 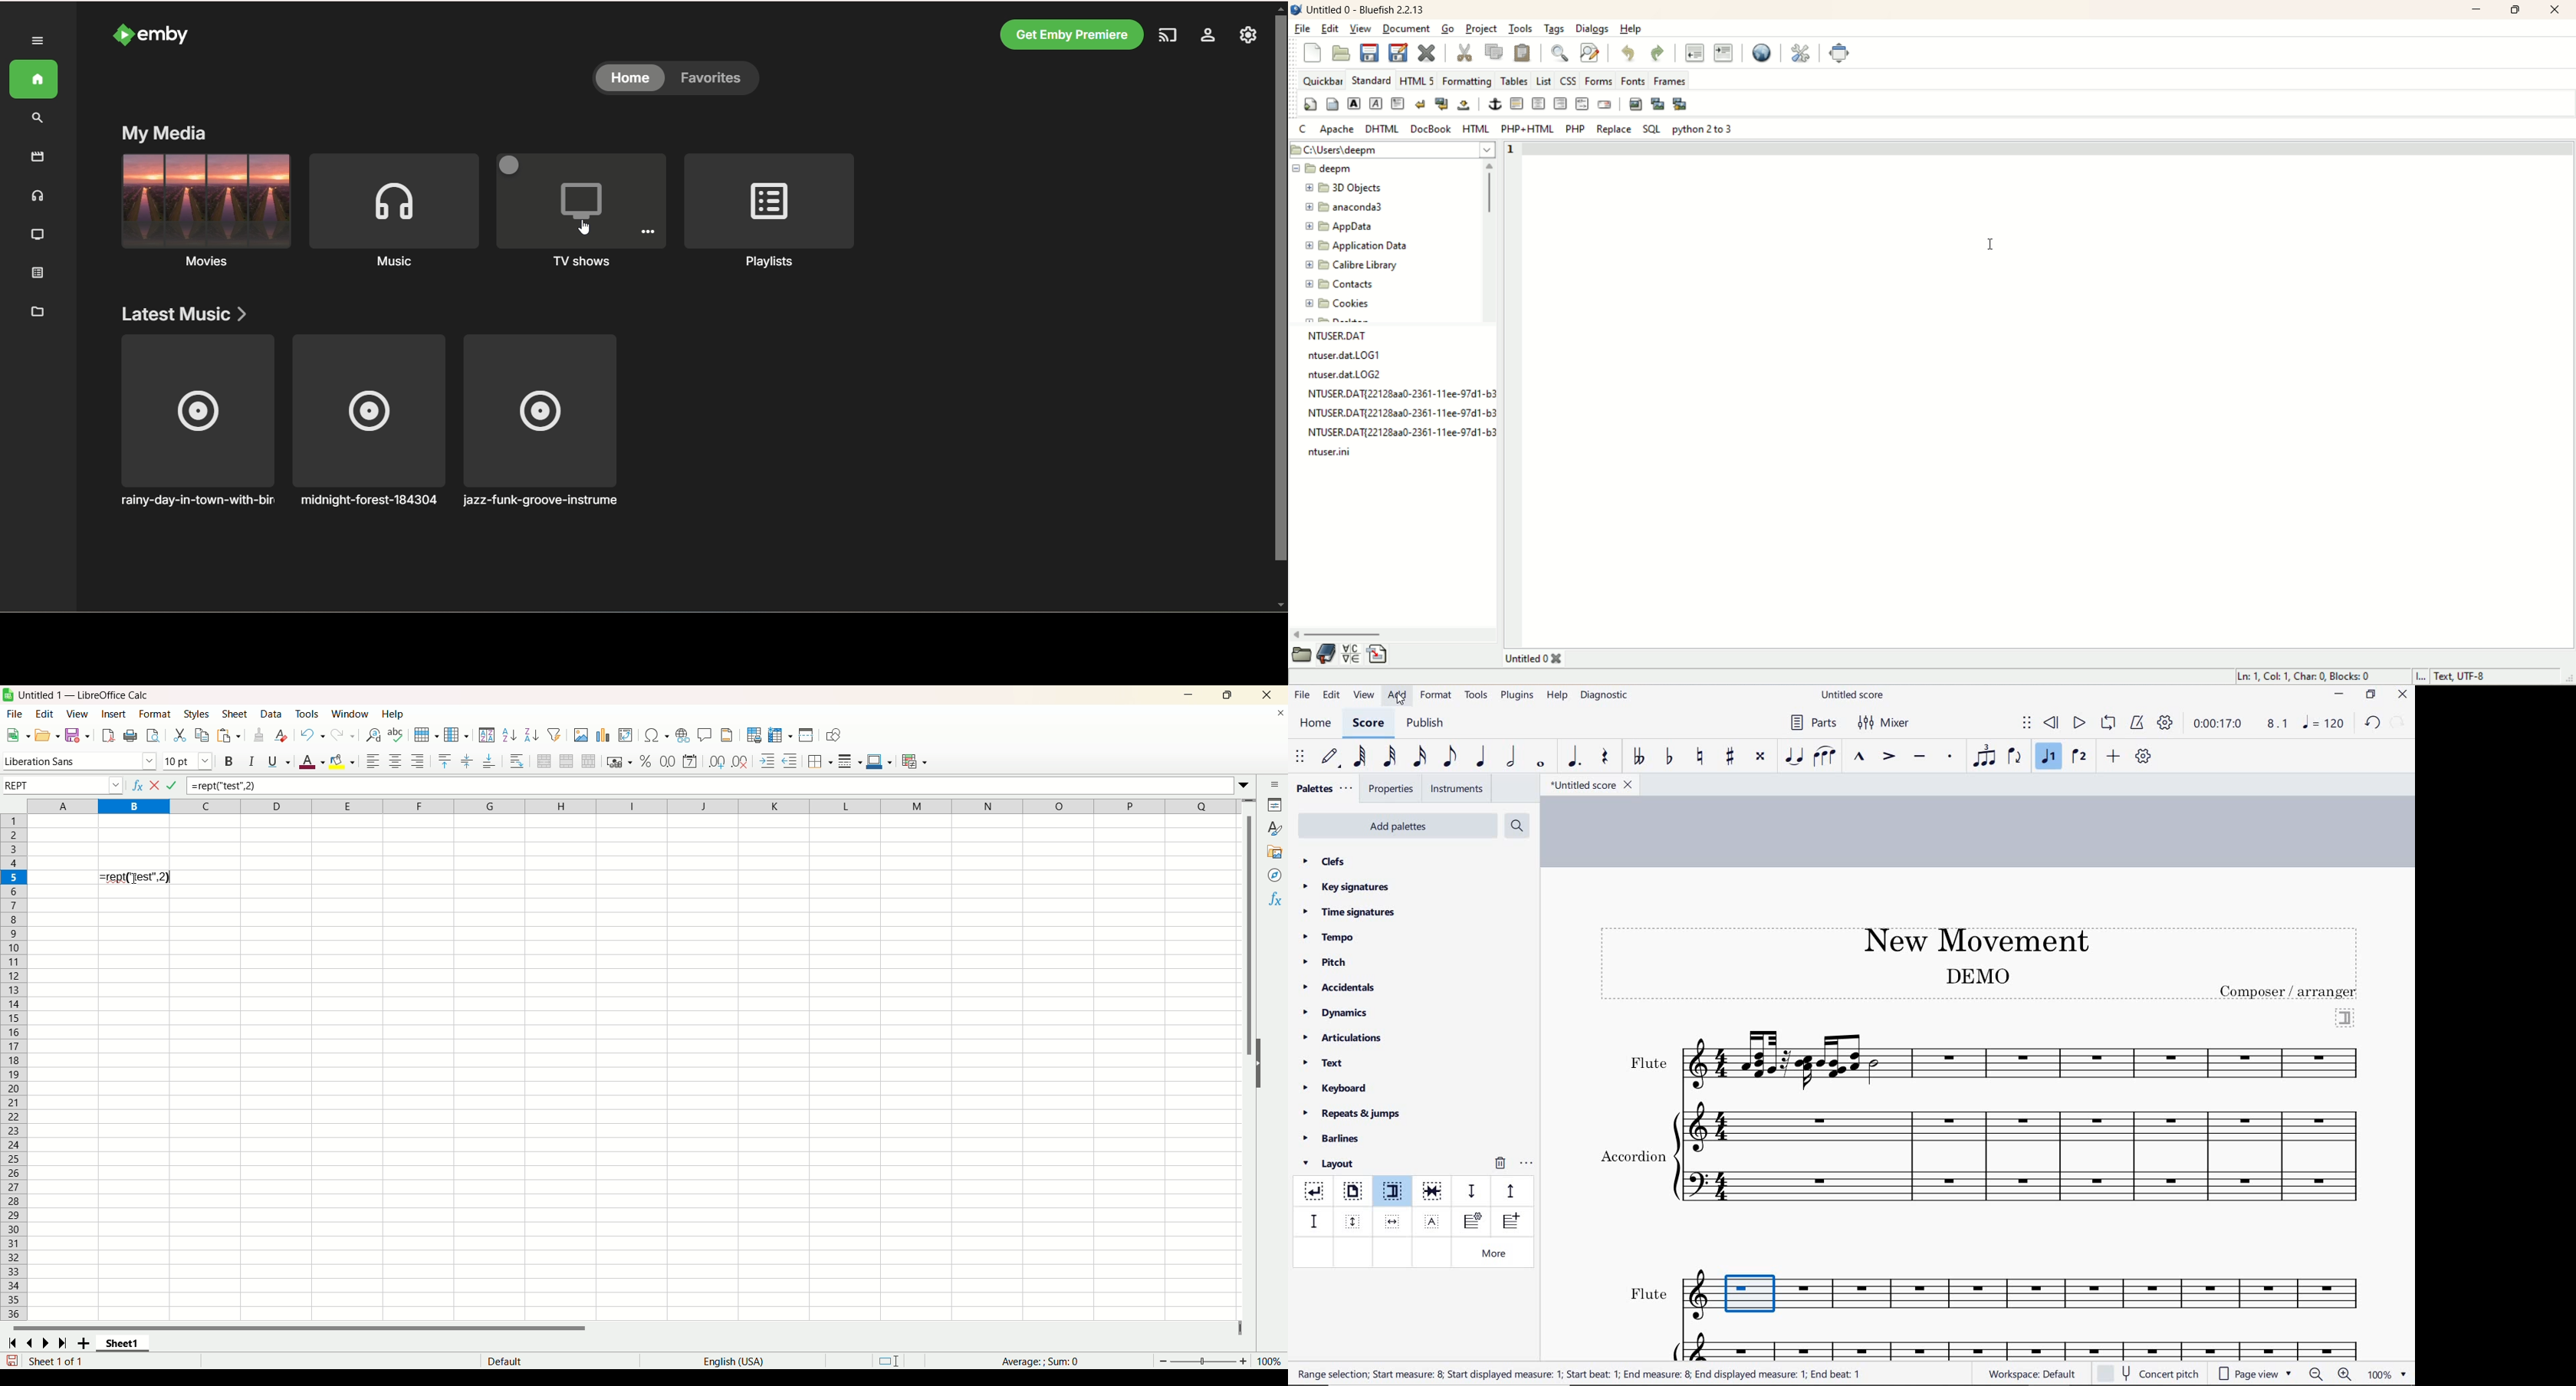 I want to click on augmentation dot, so click(x=1573, y=757).